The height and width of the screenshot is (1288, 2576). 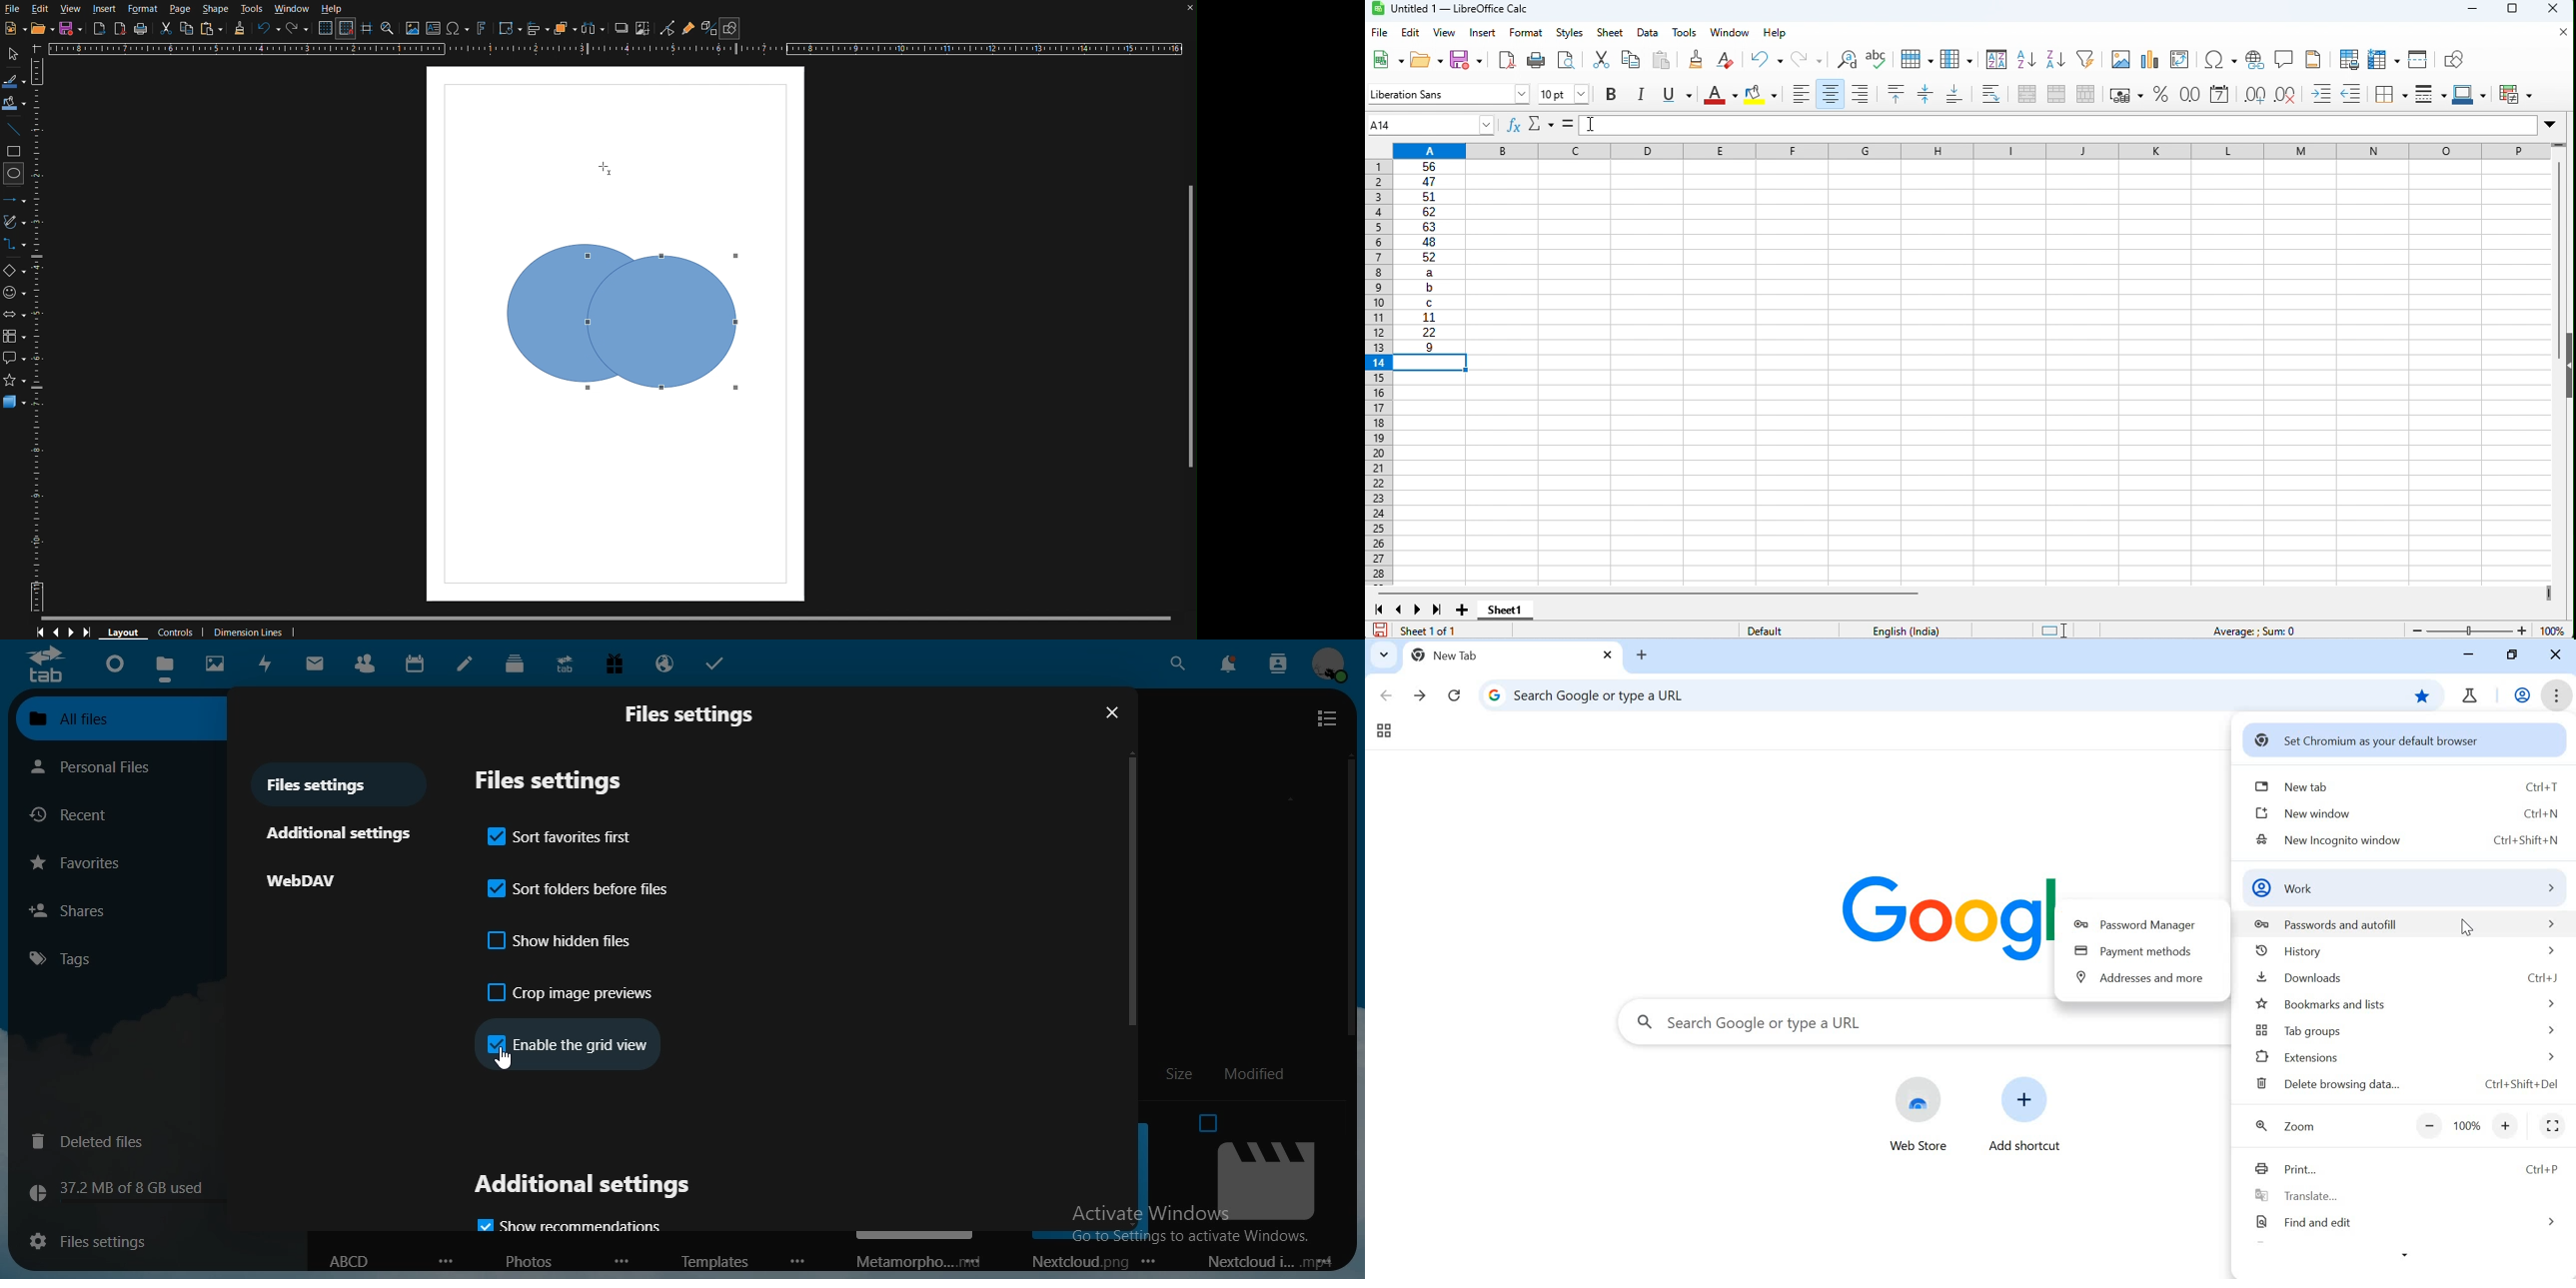 I want to click on deck, so click(x=516, y=665).